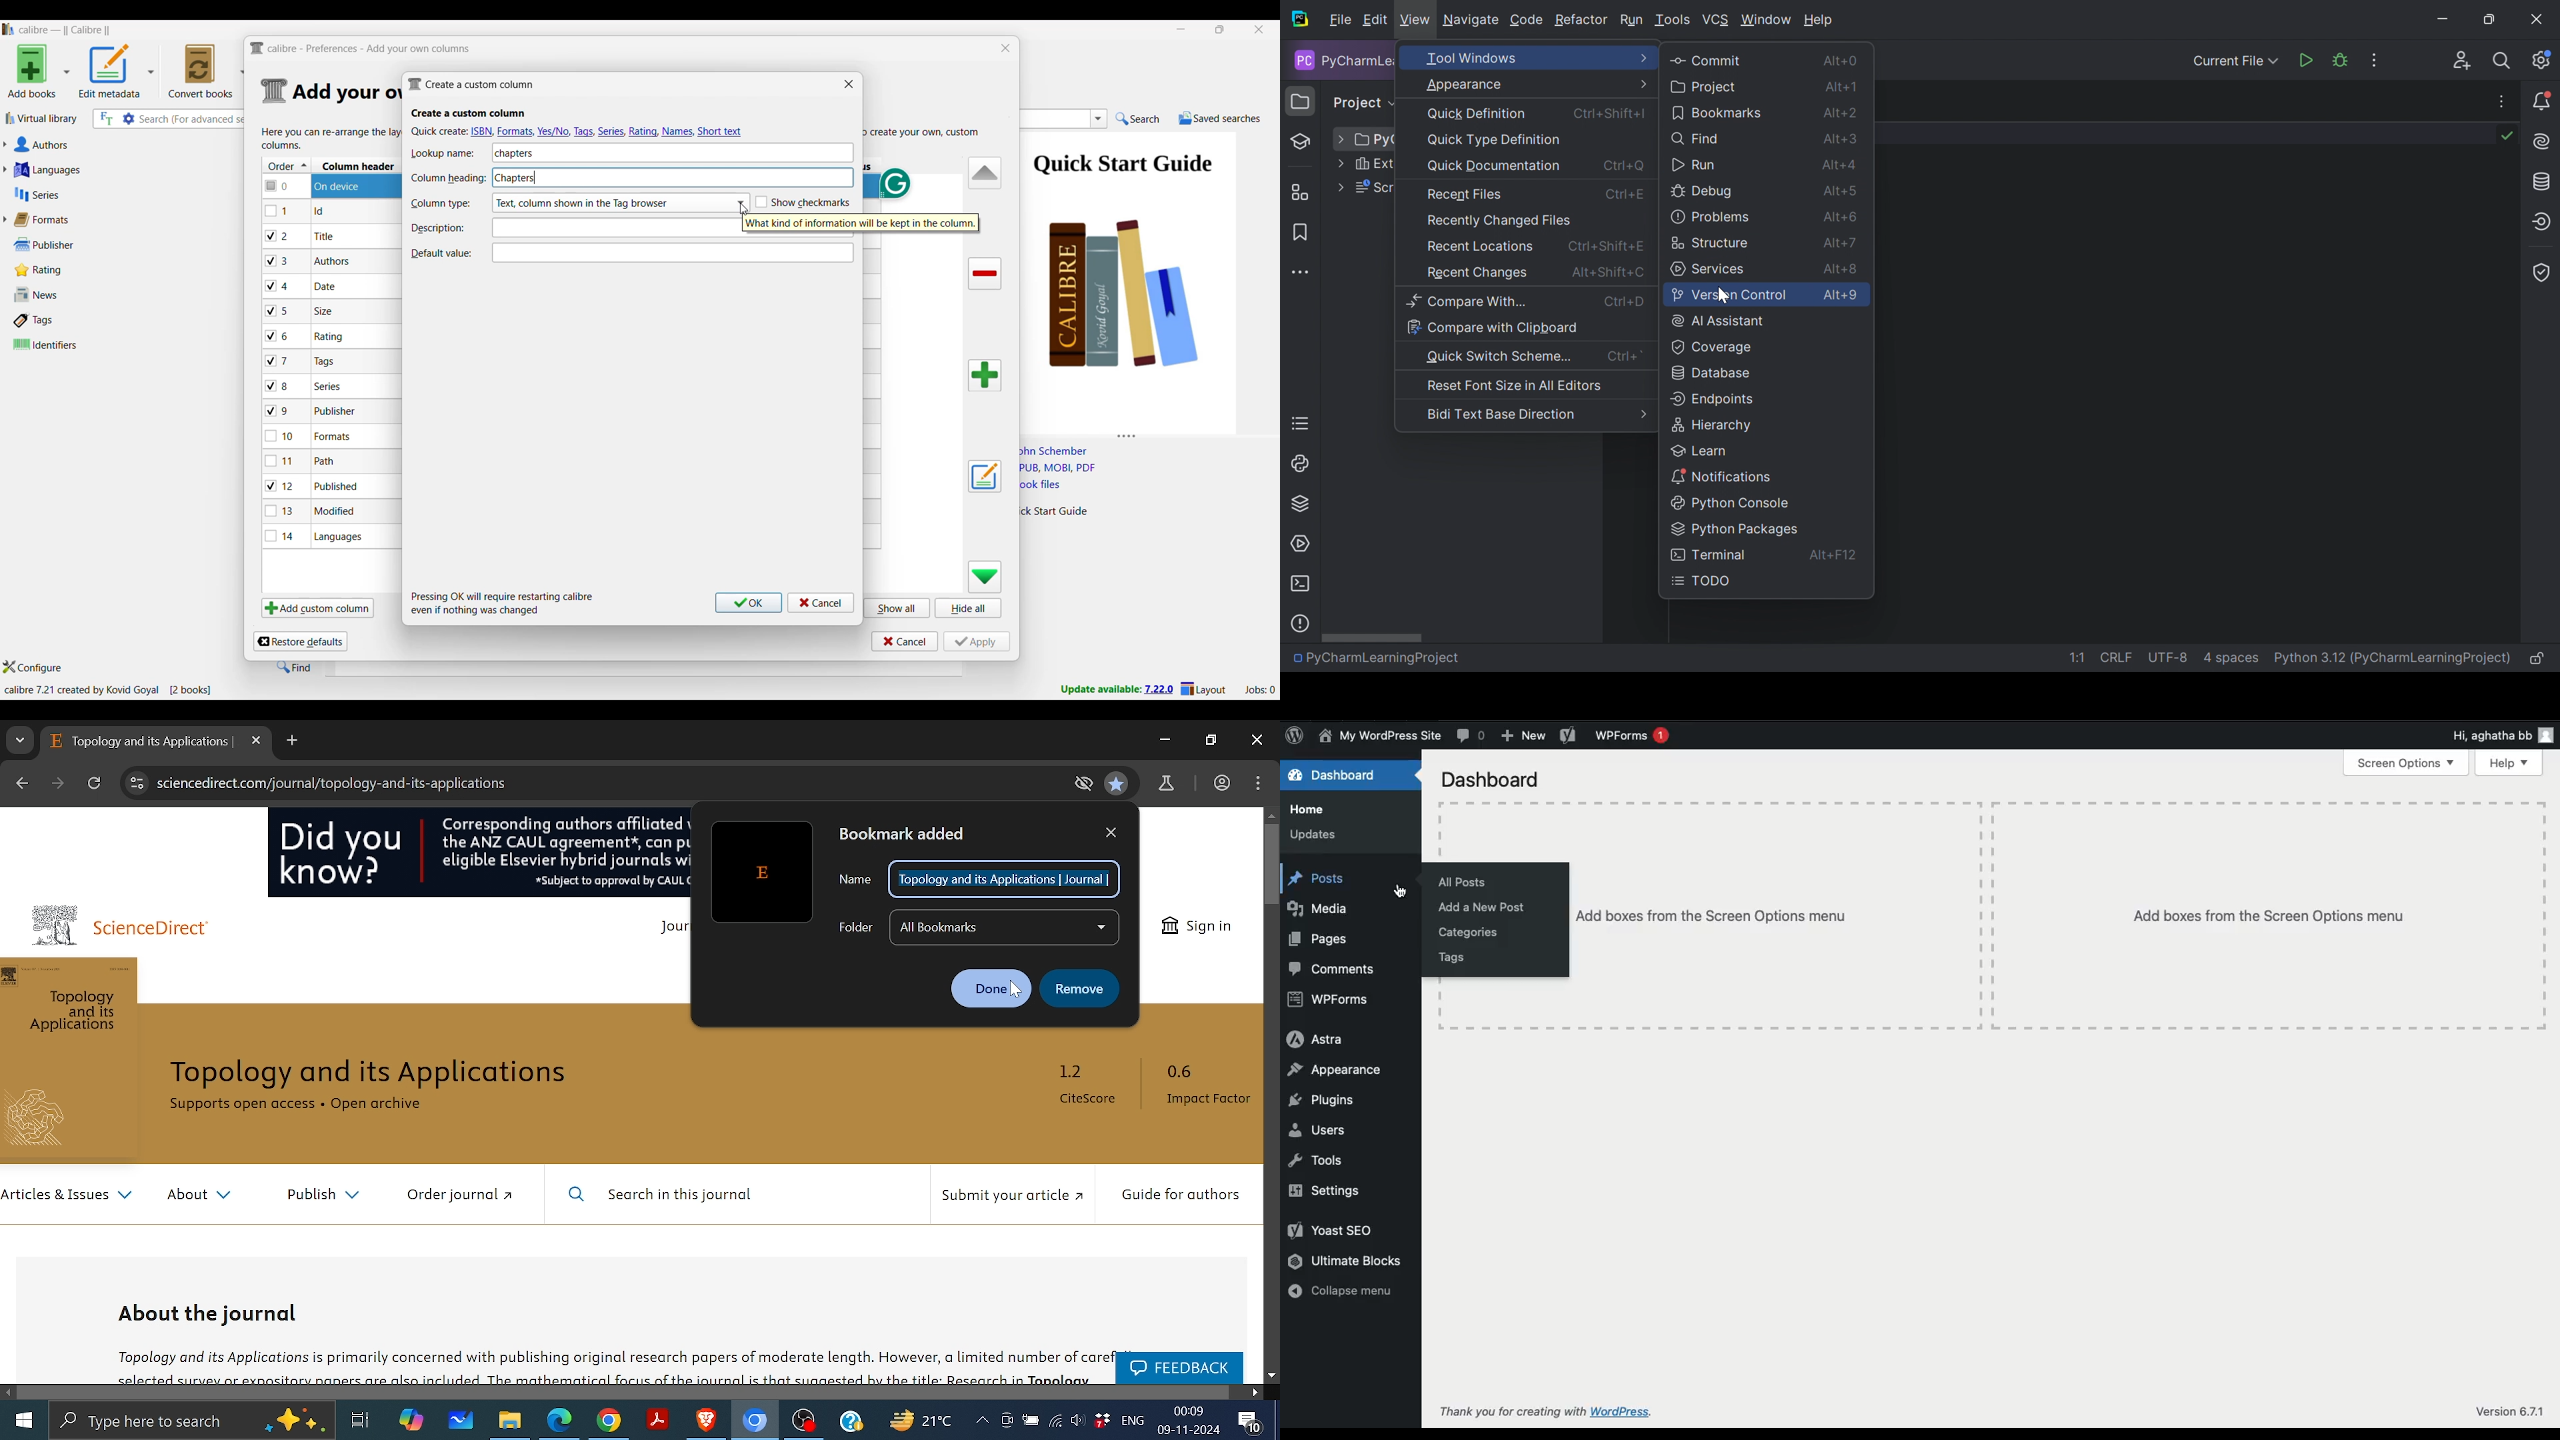 This screenshot has width=2576, height=1456. What do you see at coordinates (200, 1198) in the screenshot?
I see `about` at bounding box center [200, 1198].